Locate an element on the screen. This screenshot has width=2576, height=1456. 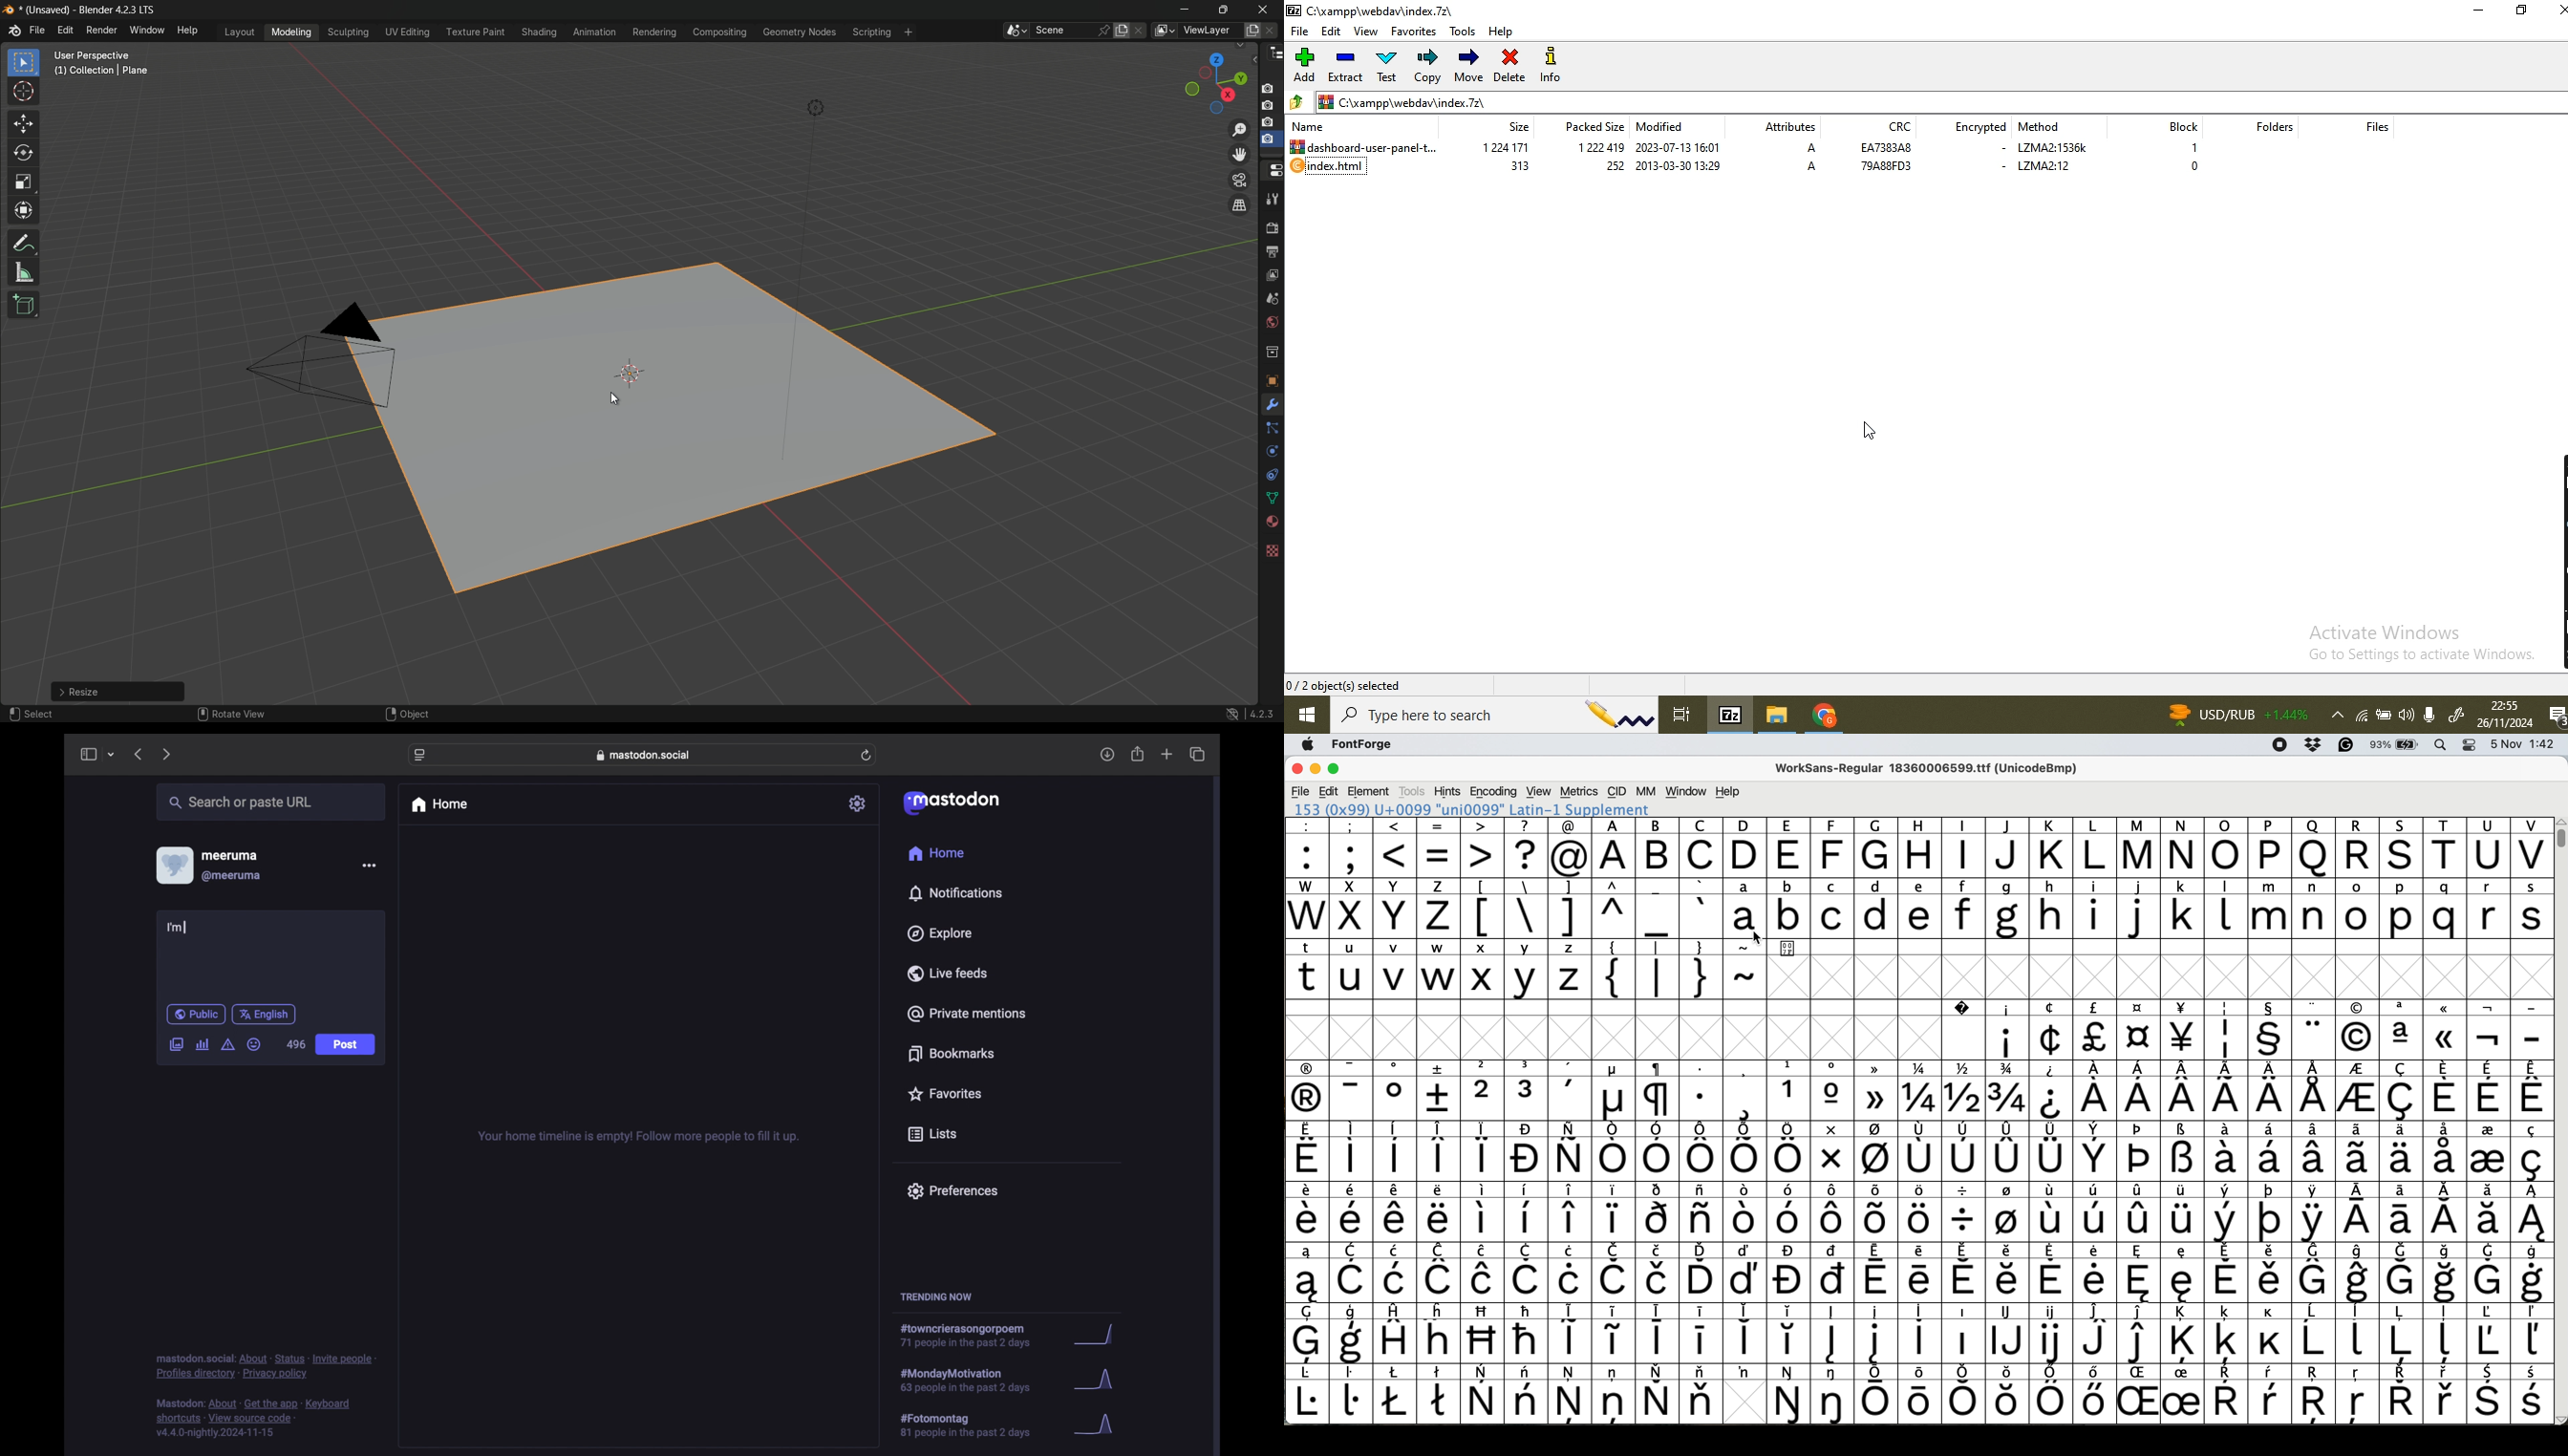
M is located at coordinates (2138, 848).